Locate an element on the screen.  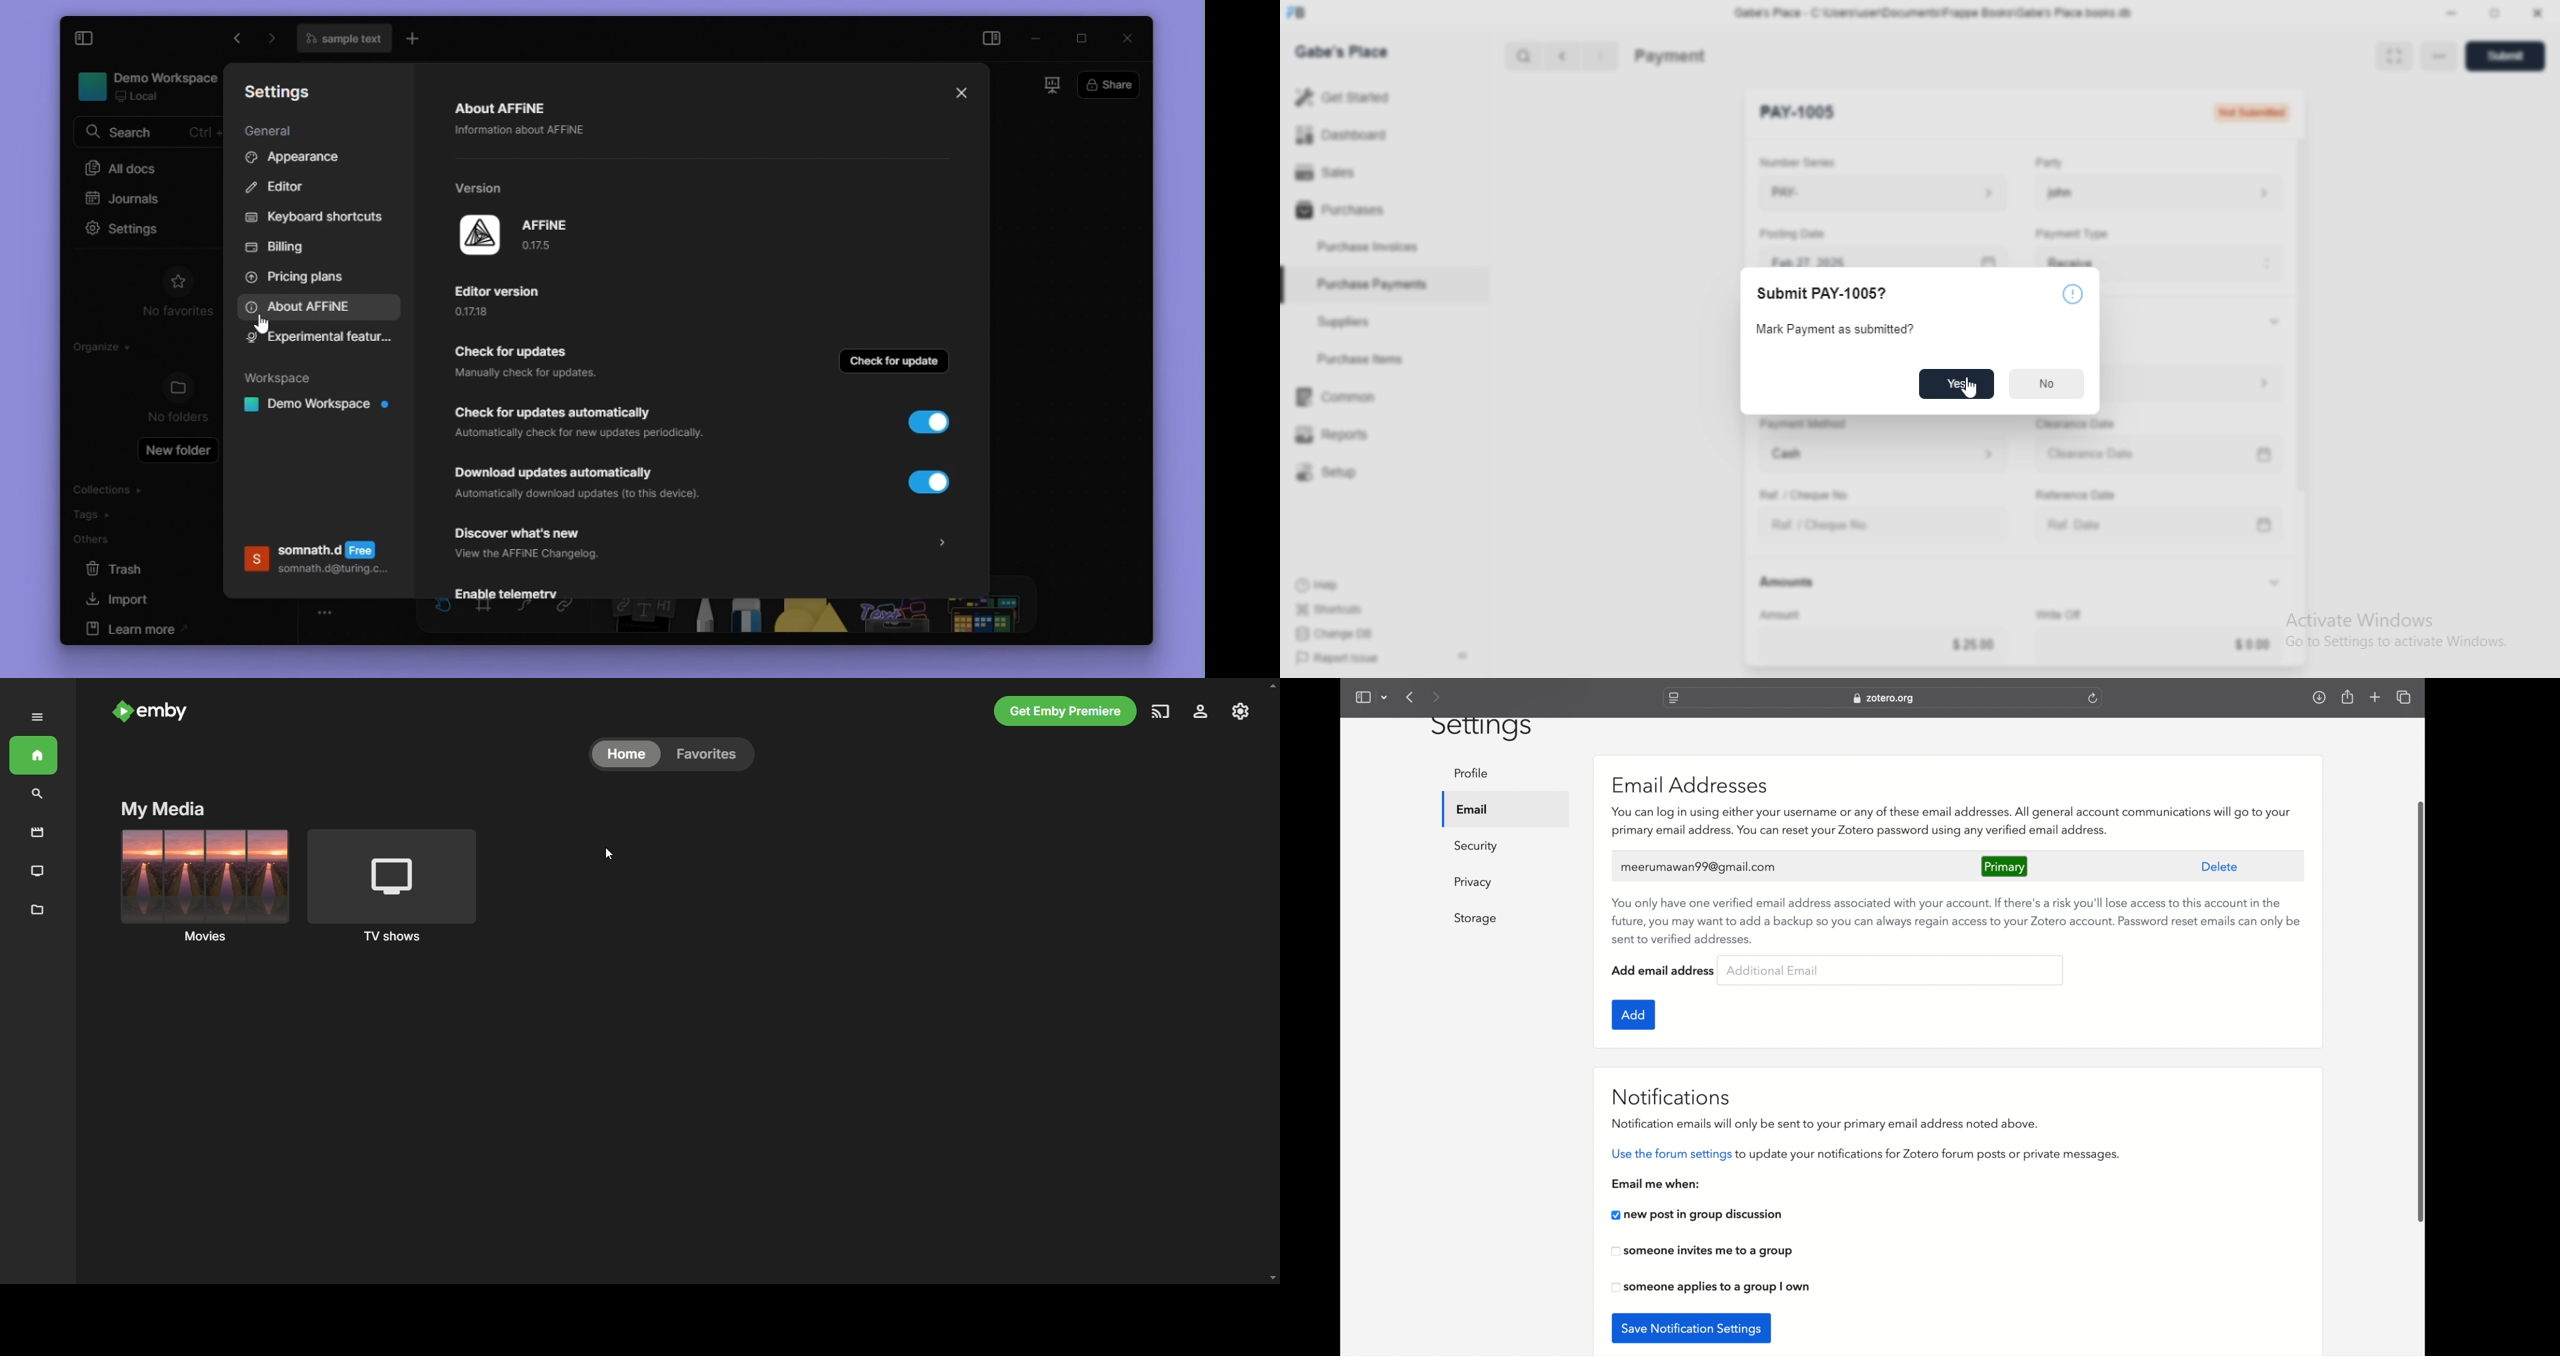
setting is located at coordinates (1239, 712).